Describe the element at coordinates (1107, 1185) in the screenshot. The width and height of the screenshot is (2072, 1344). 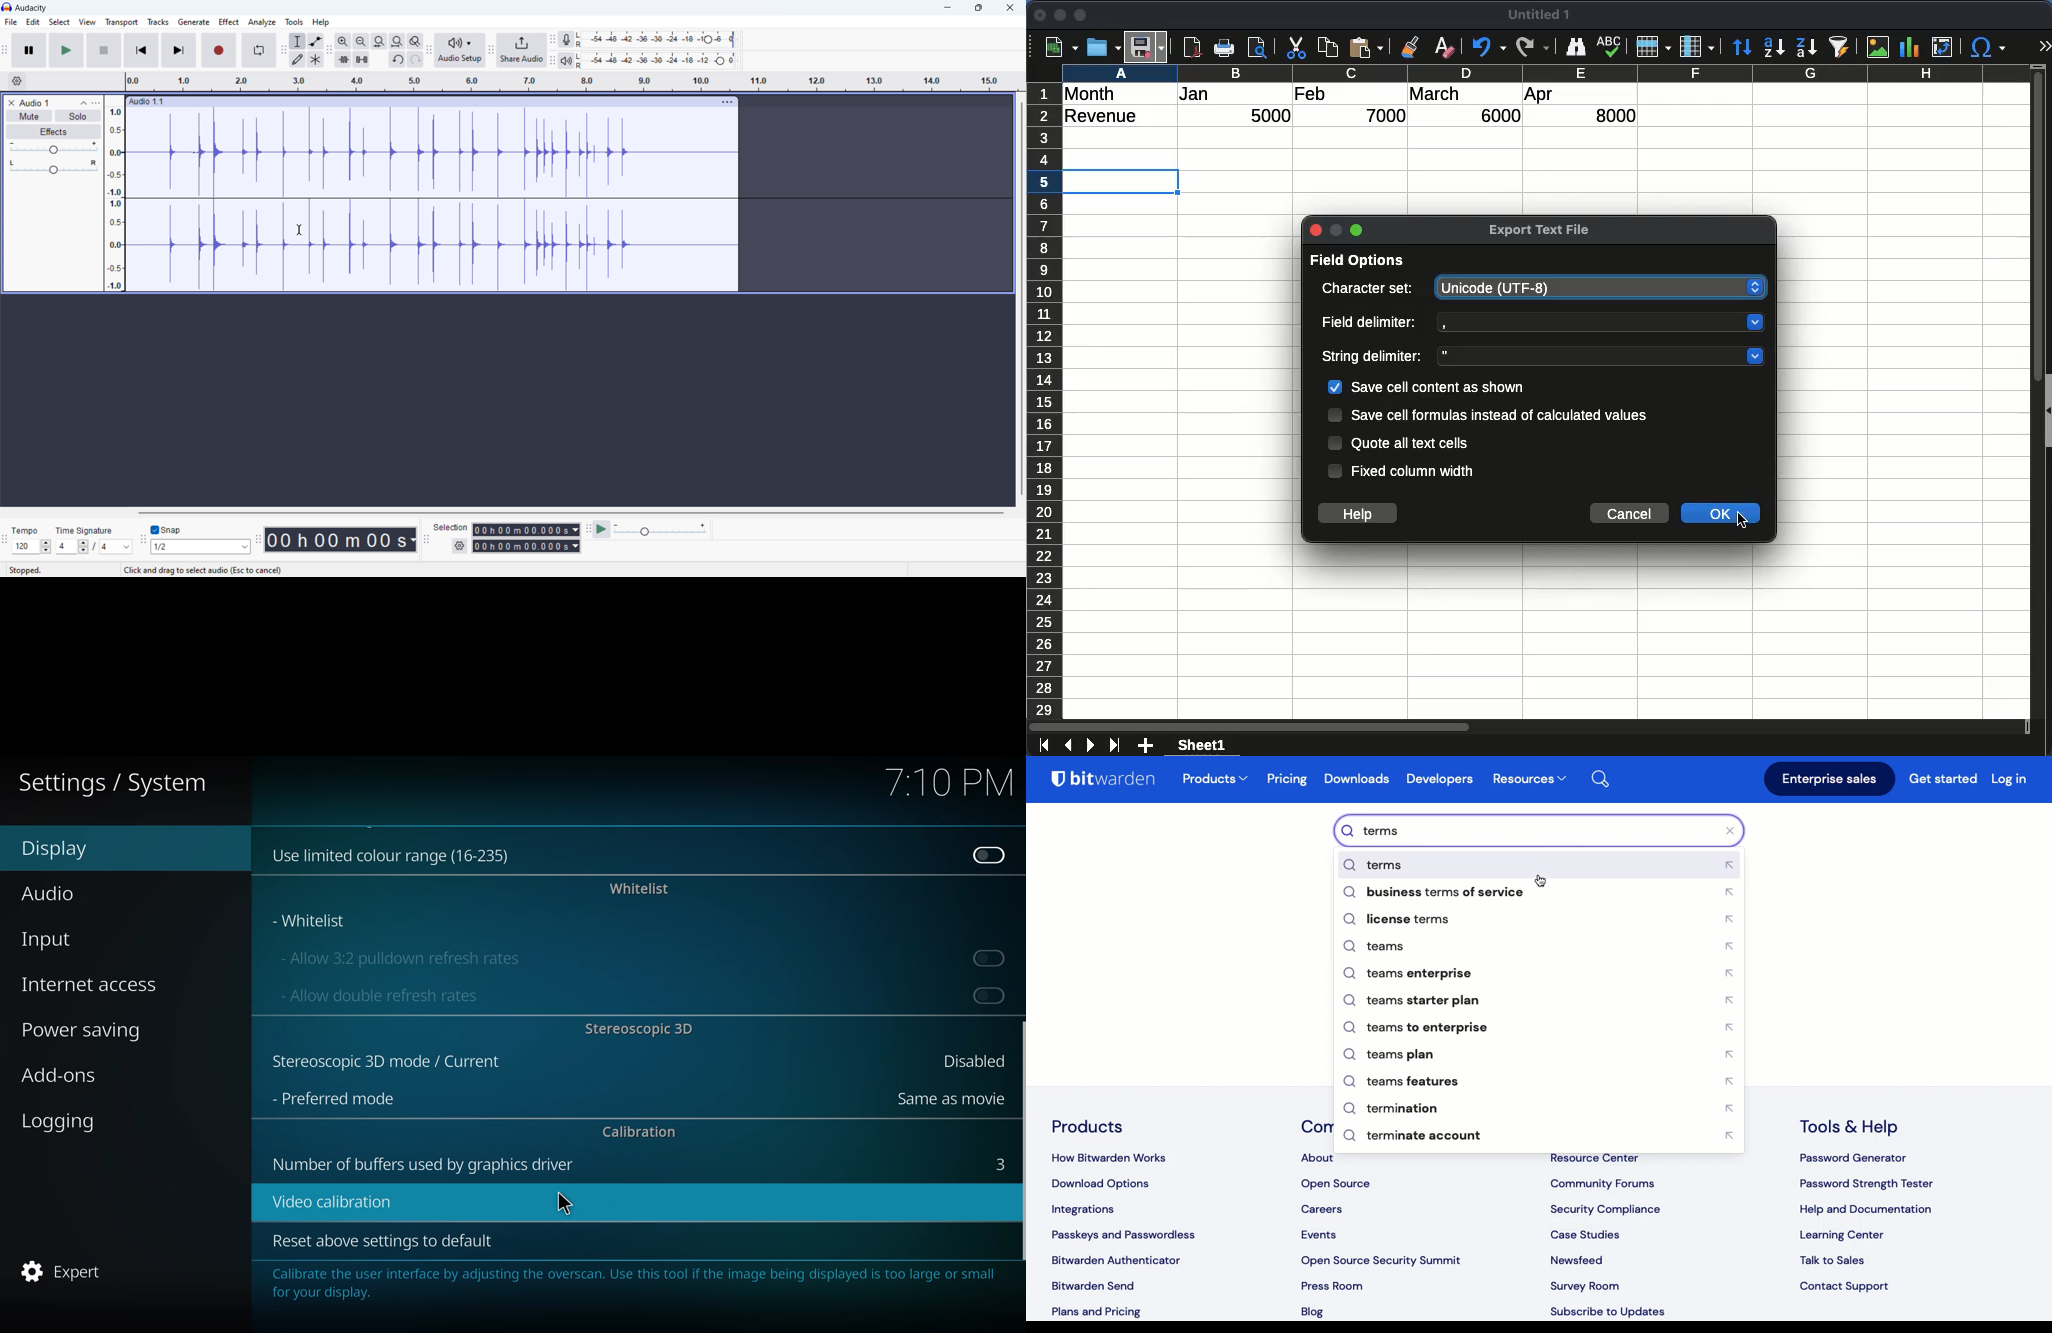
I see `download options` at that location.